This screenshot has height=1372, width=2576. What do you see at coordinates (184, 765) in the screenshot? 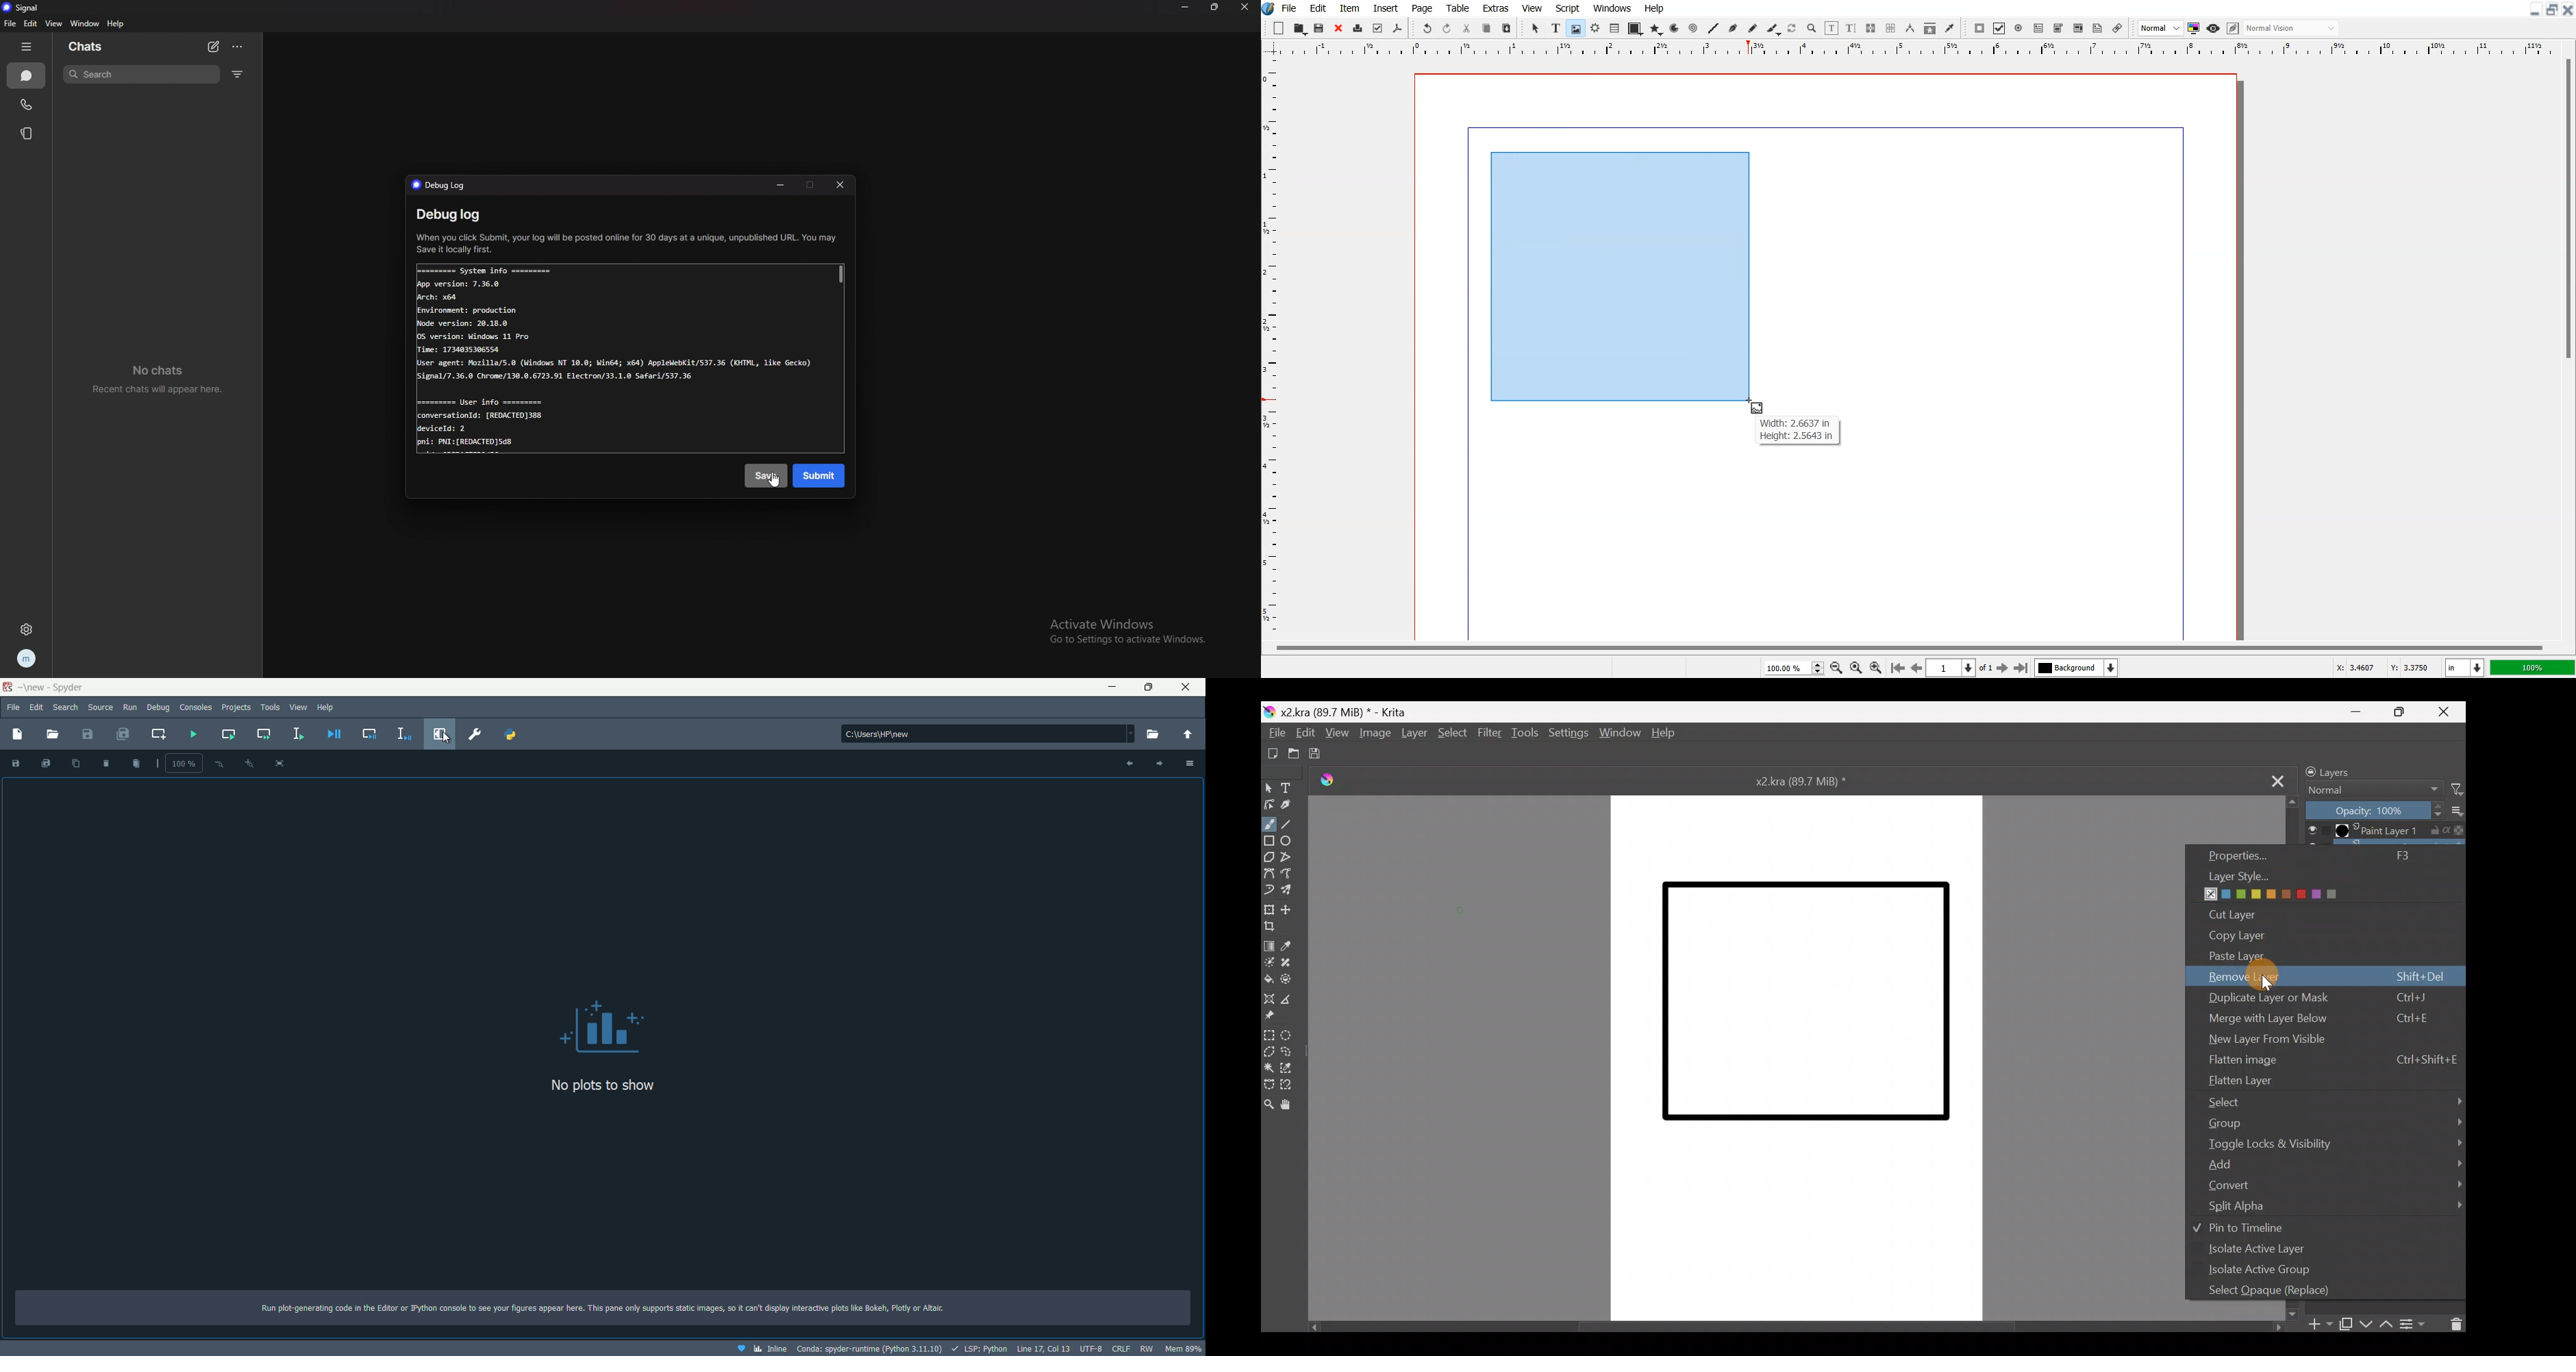
I see `100%` at bounding box center [184, 765].